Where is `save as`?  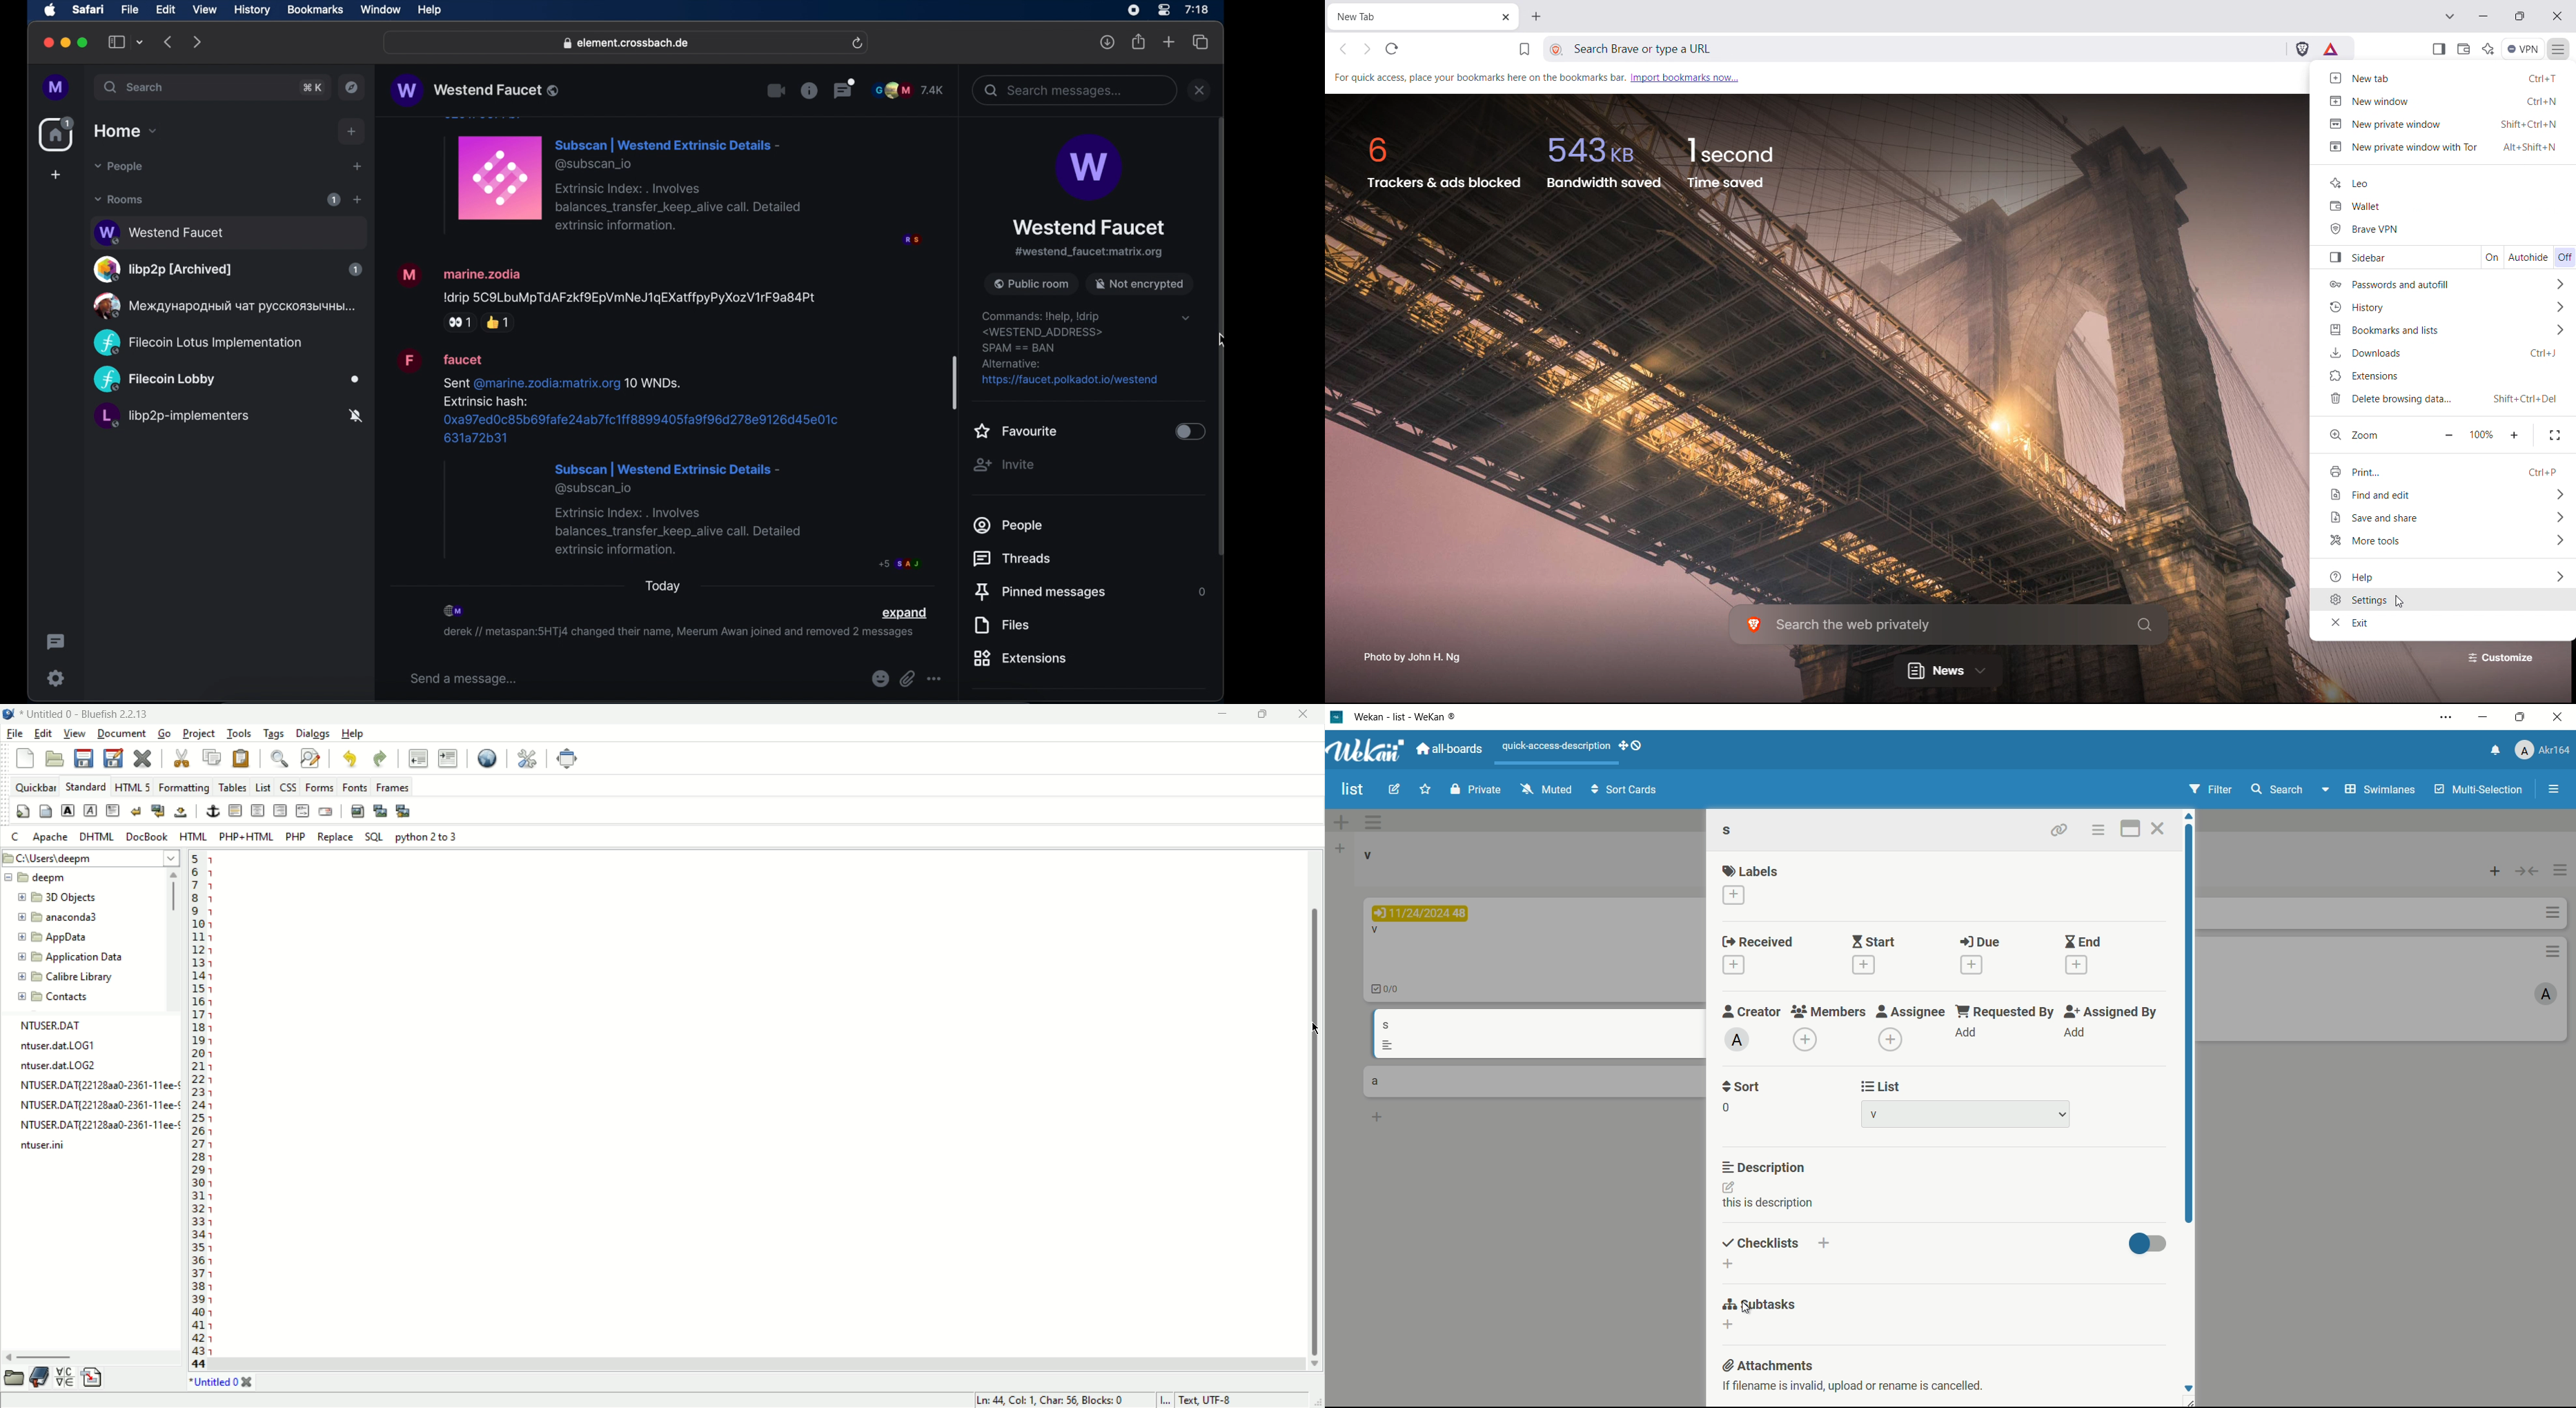 save as is located at coordinates (112, 758).